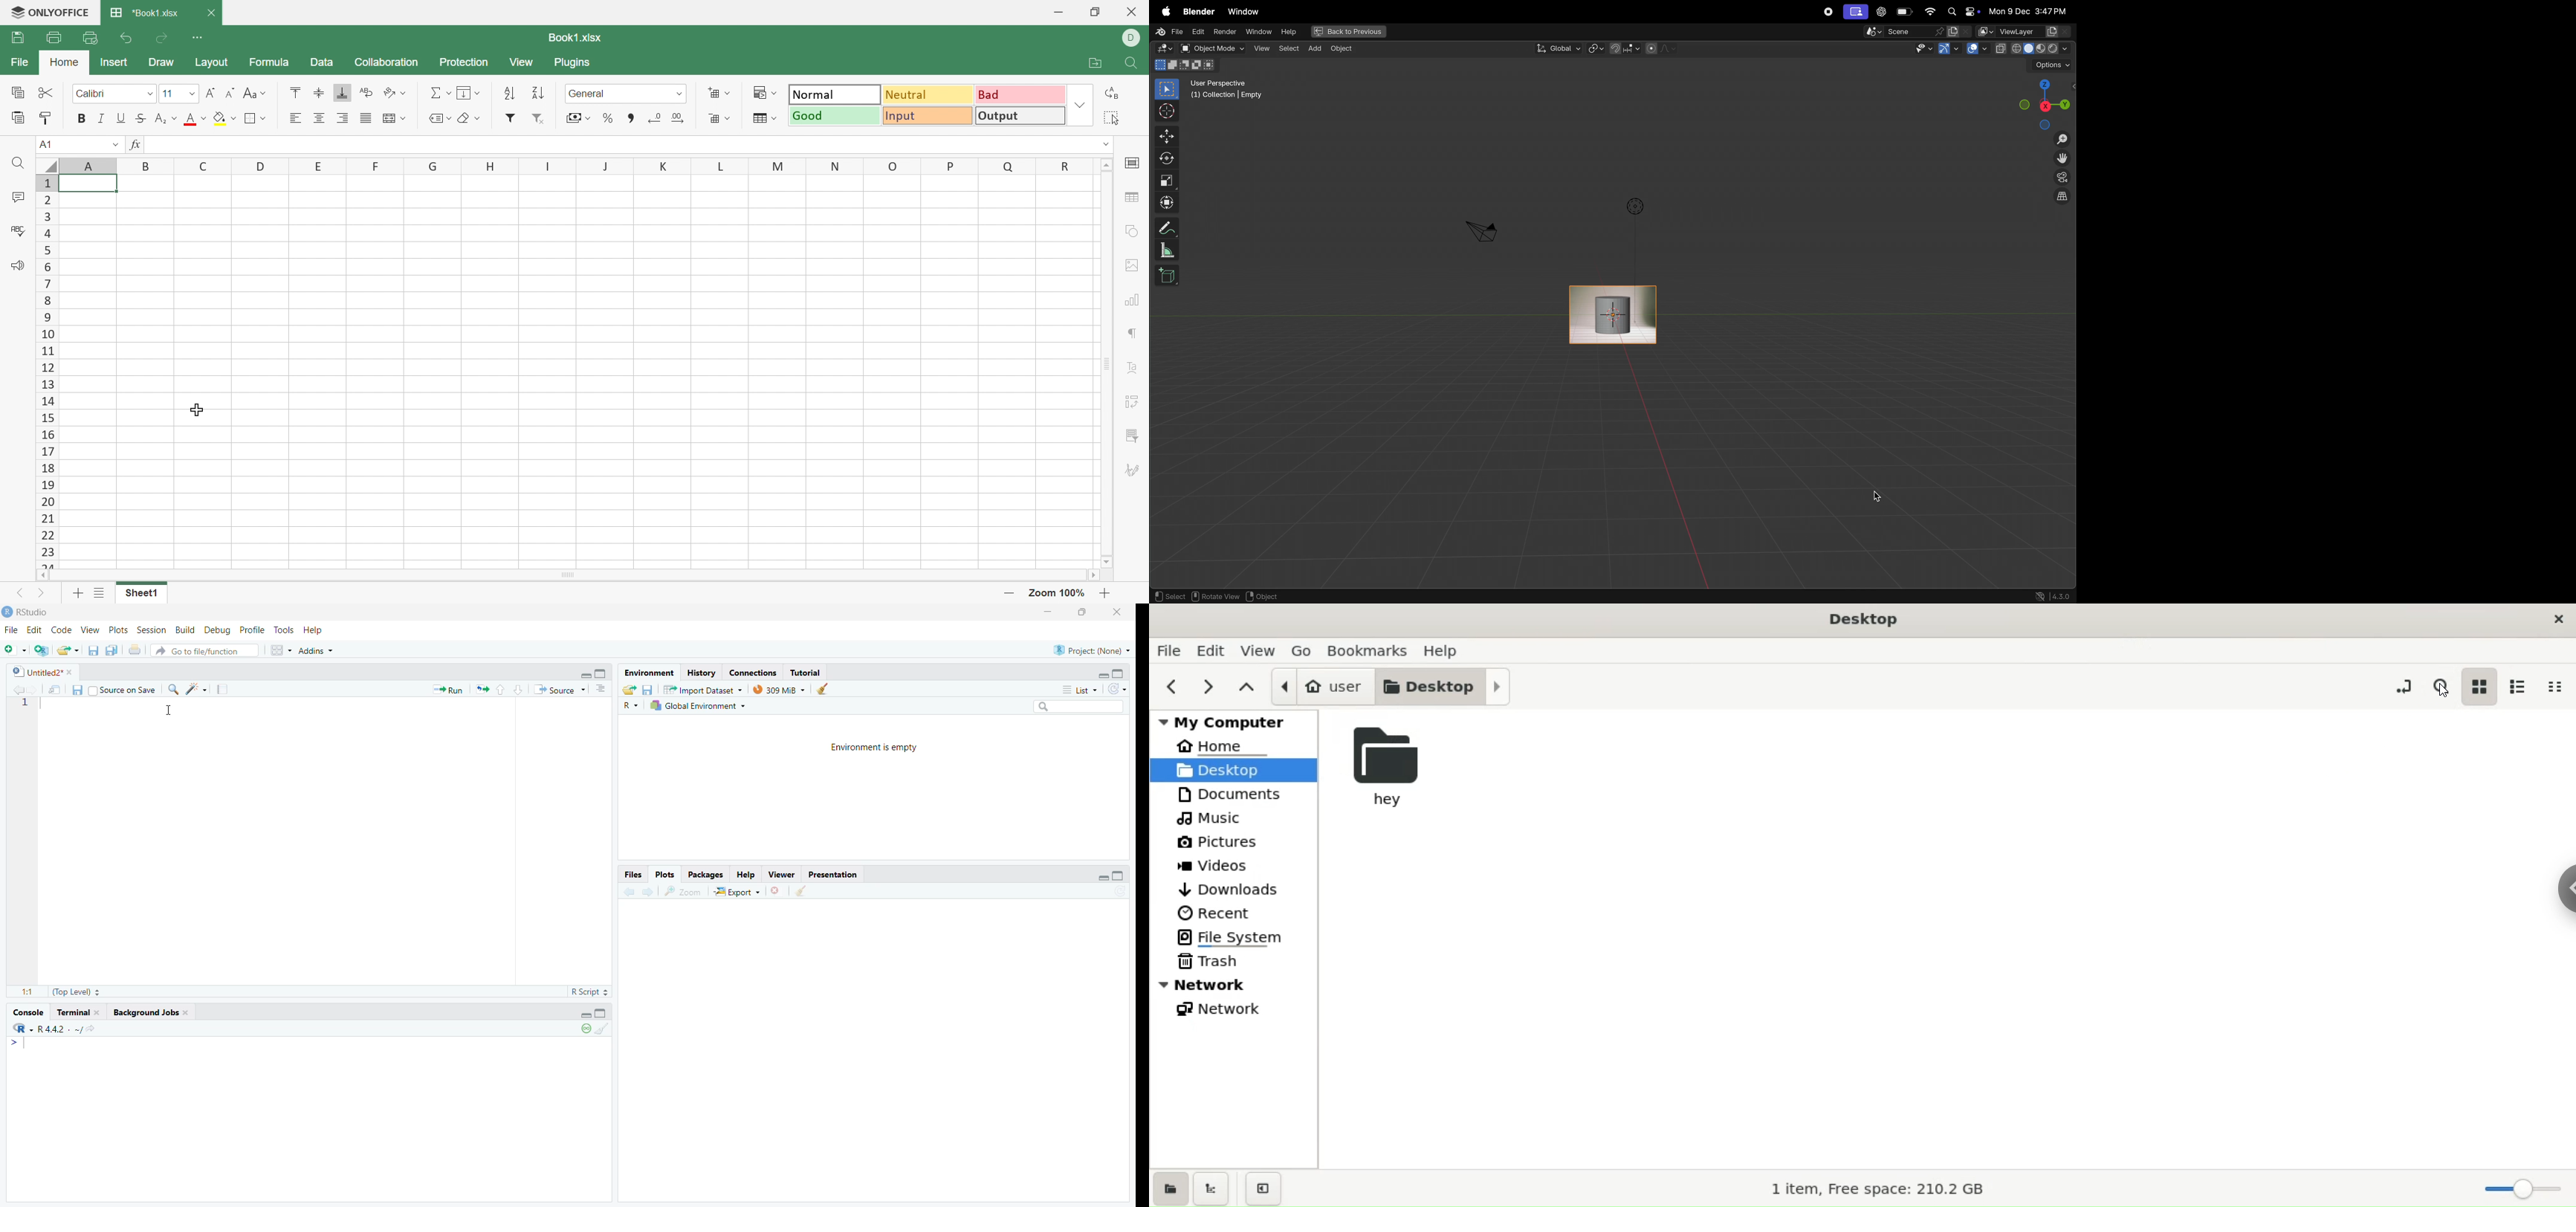 The image size is (2576, 1232). I want to click on Change case, so click(247, 93).